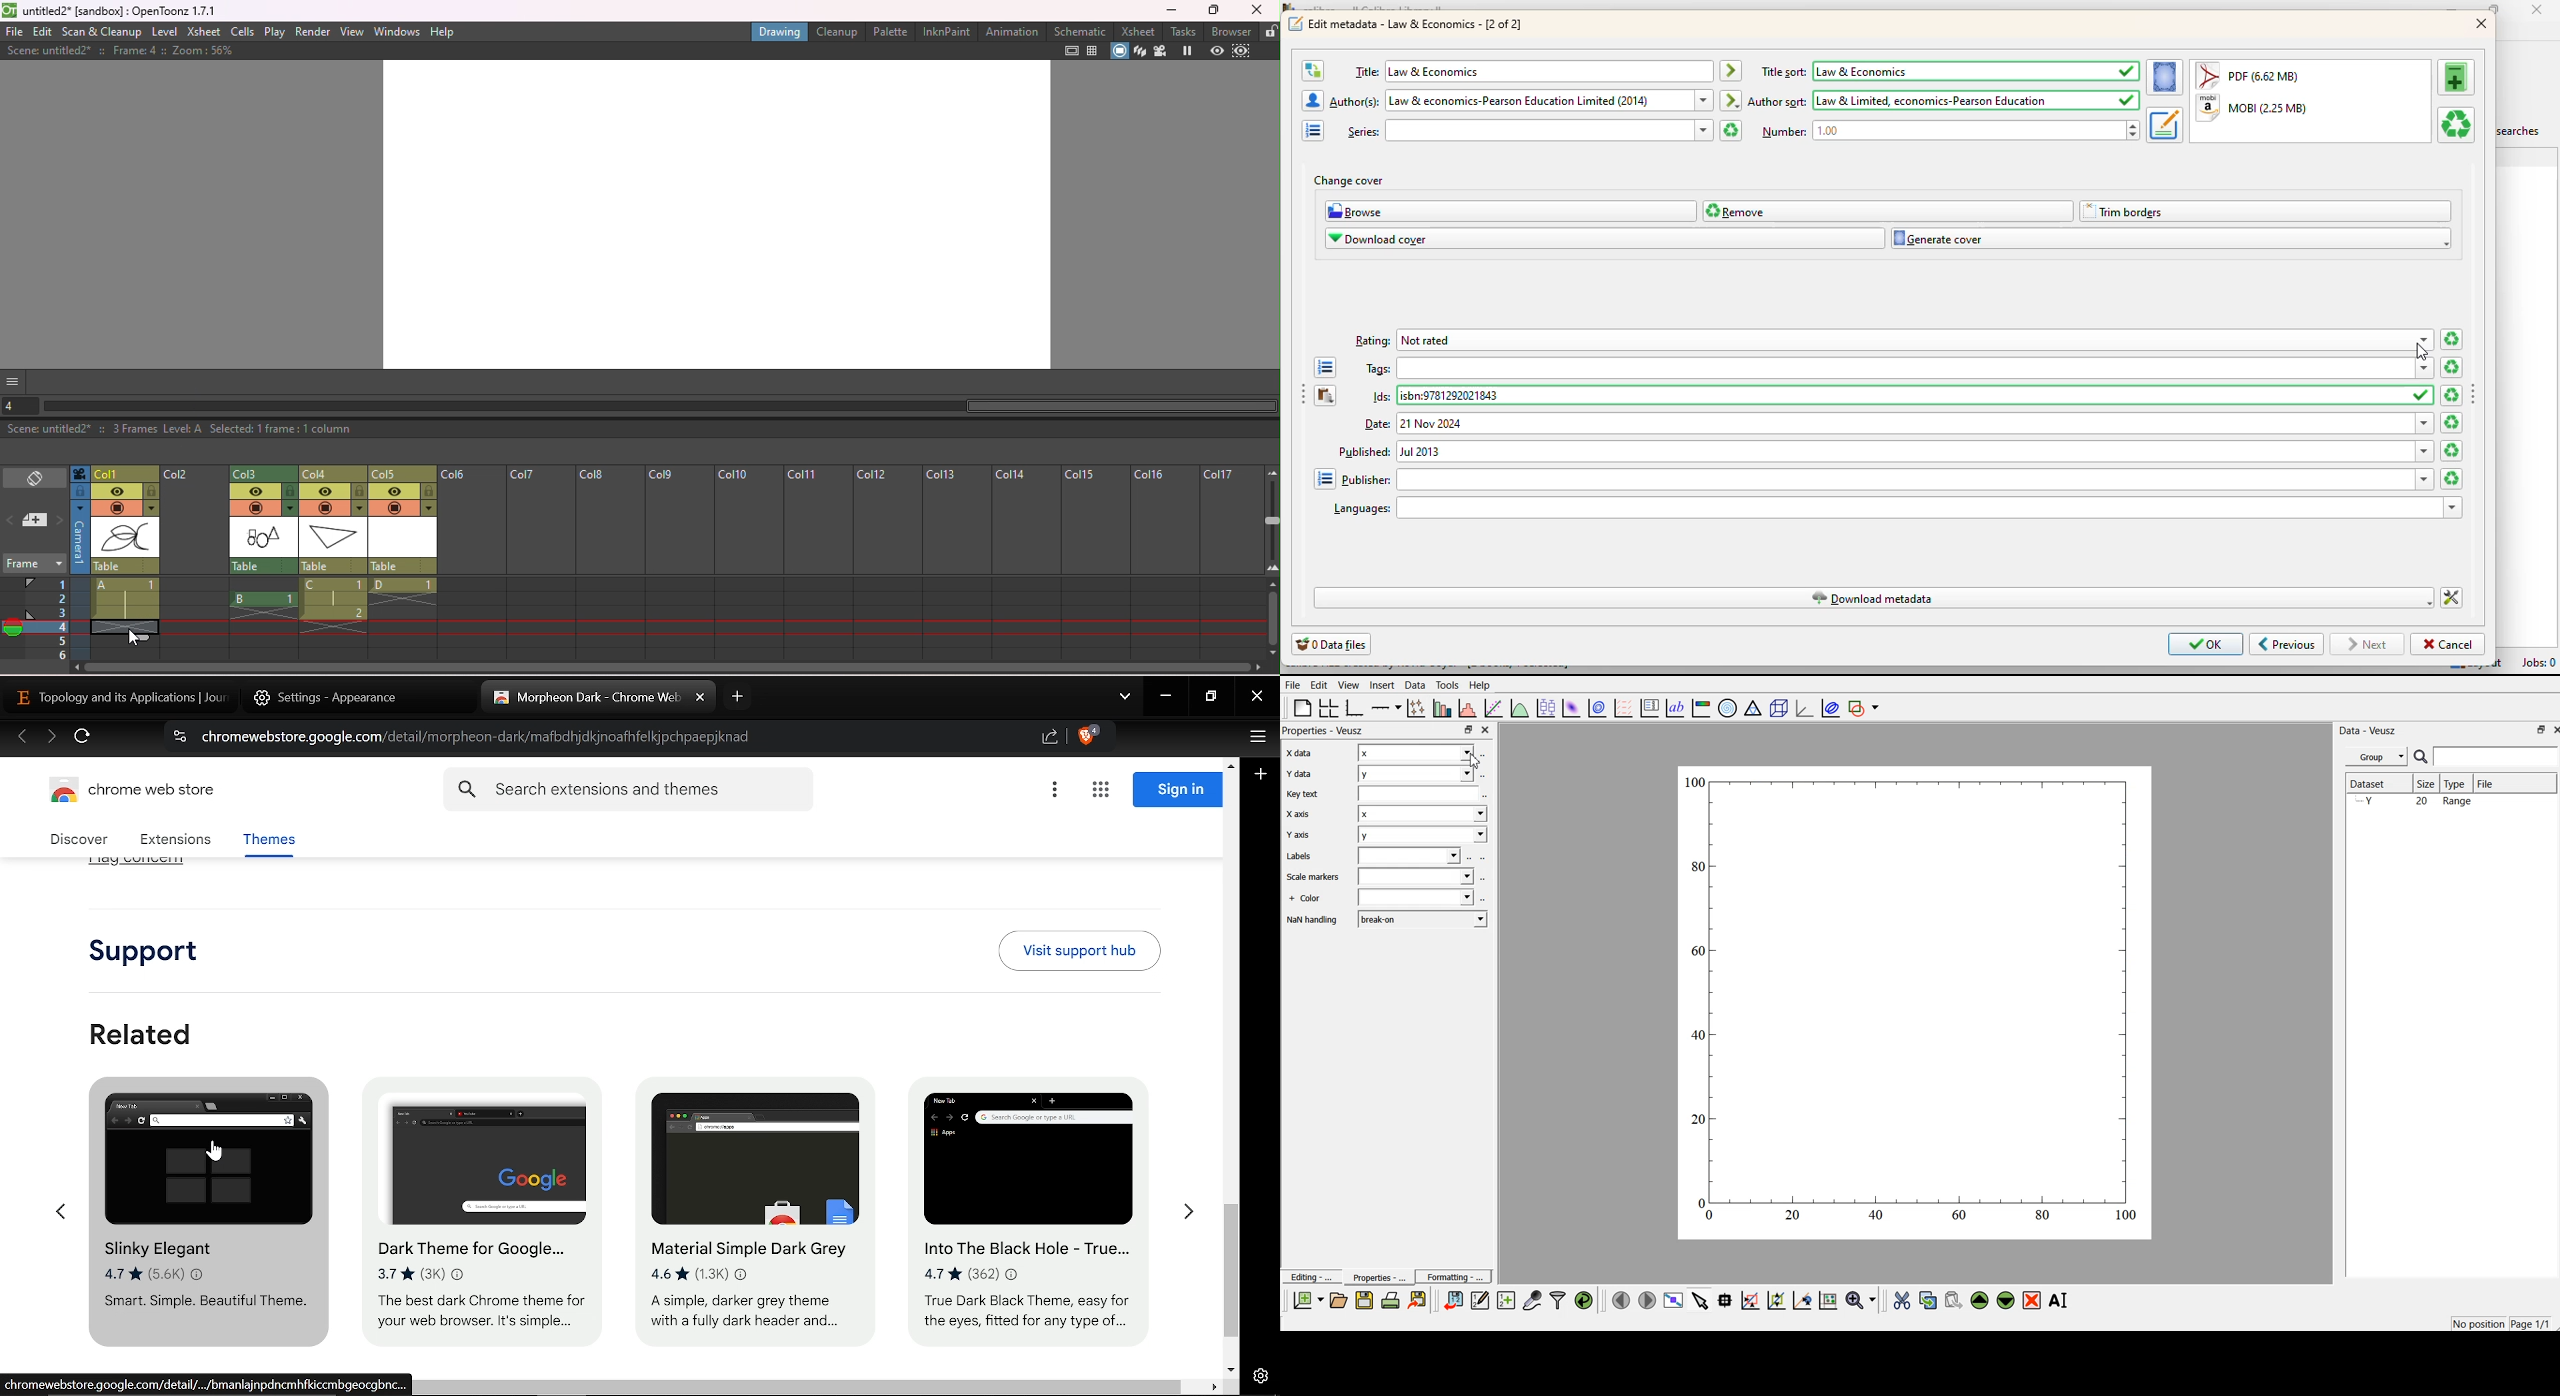 The width and height of the screenshot is (2576, 1400). I want to click on Frame, so click(33, 566).